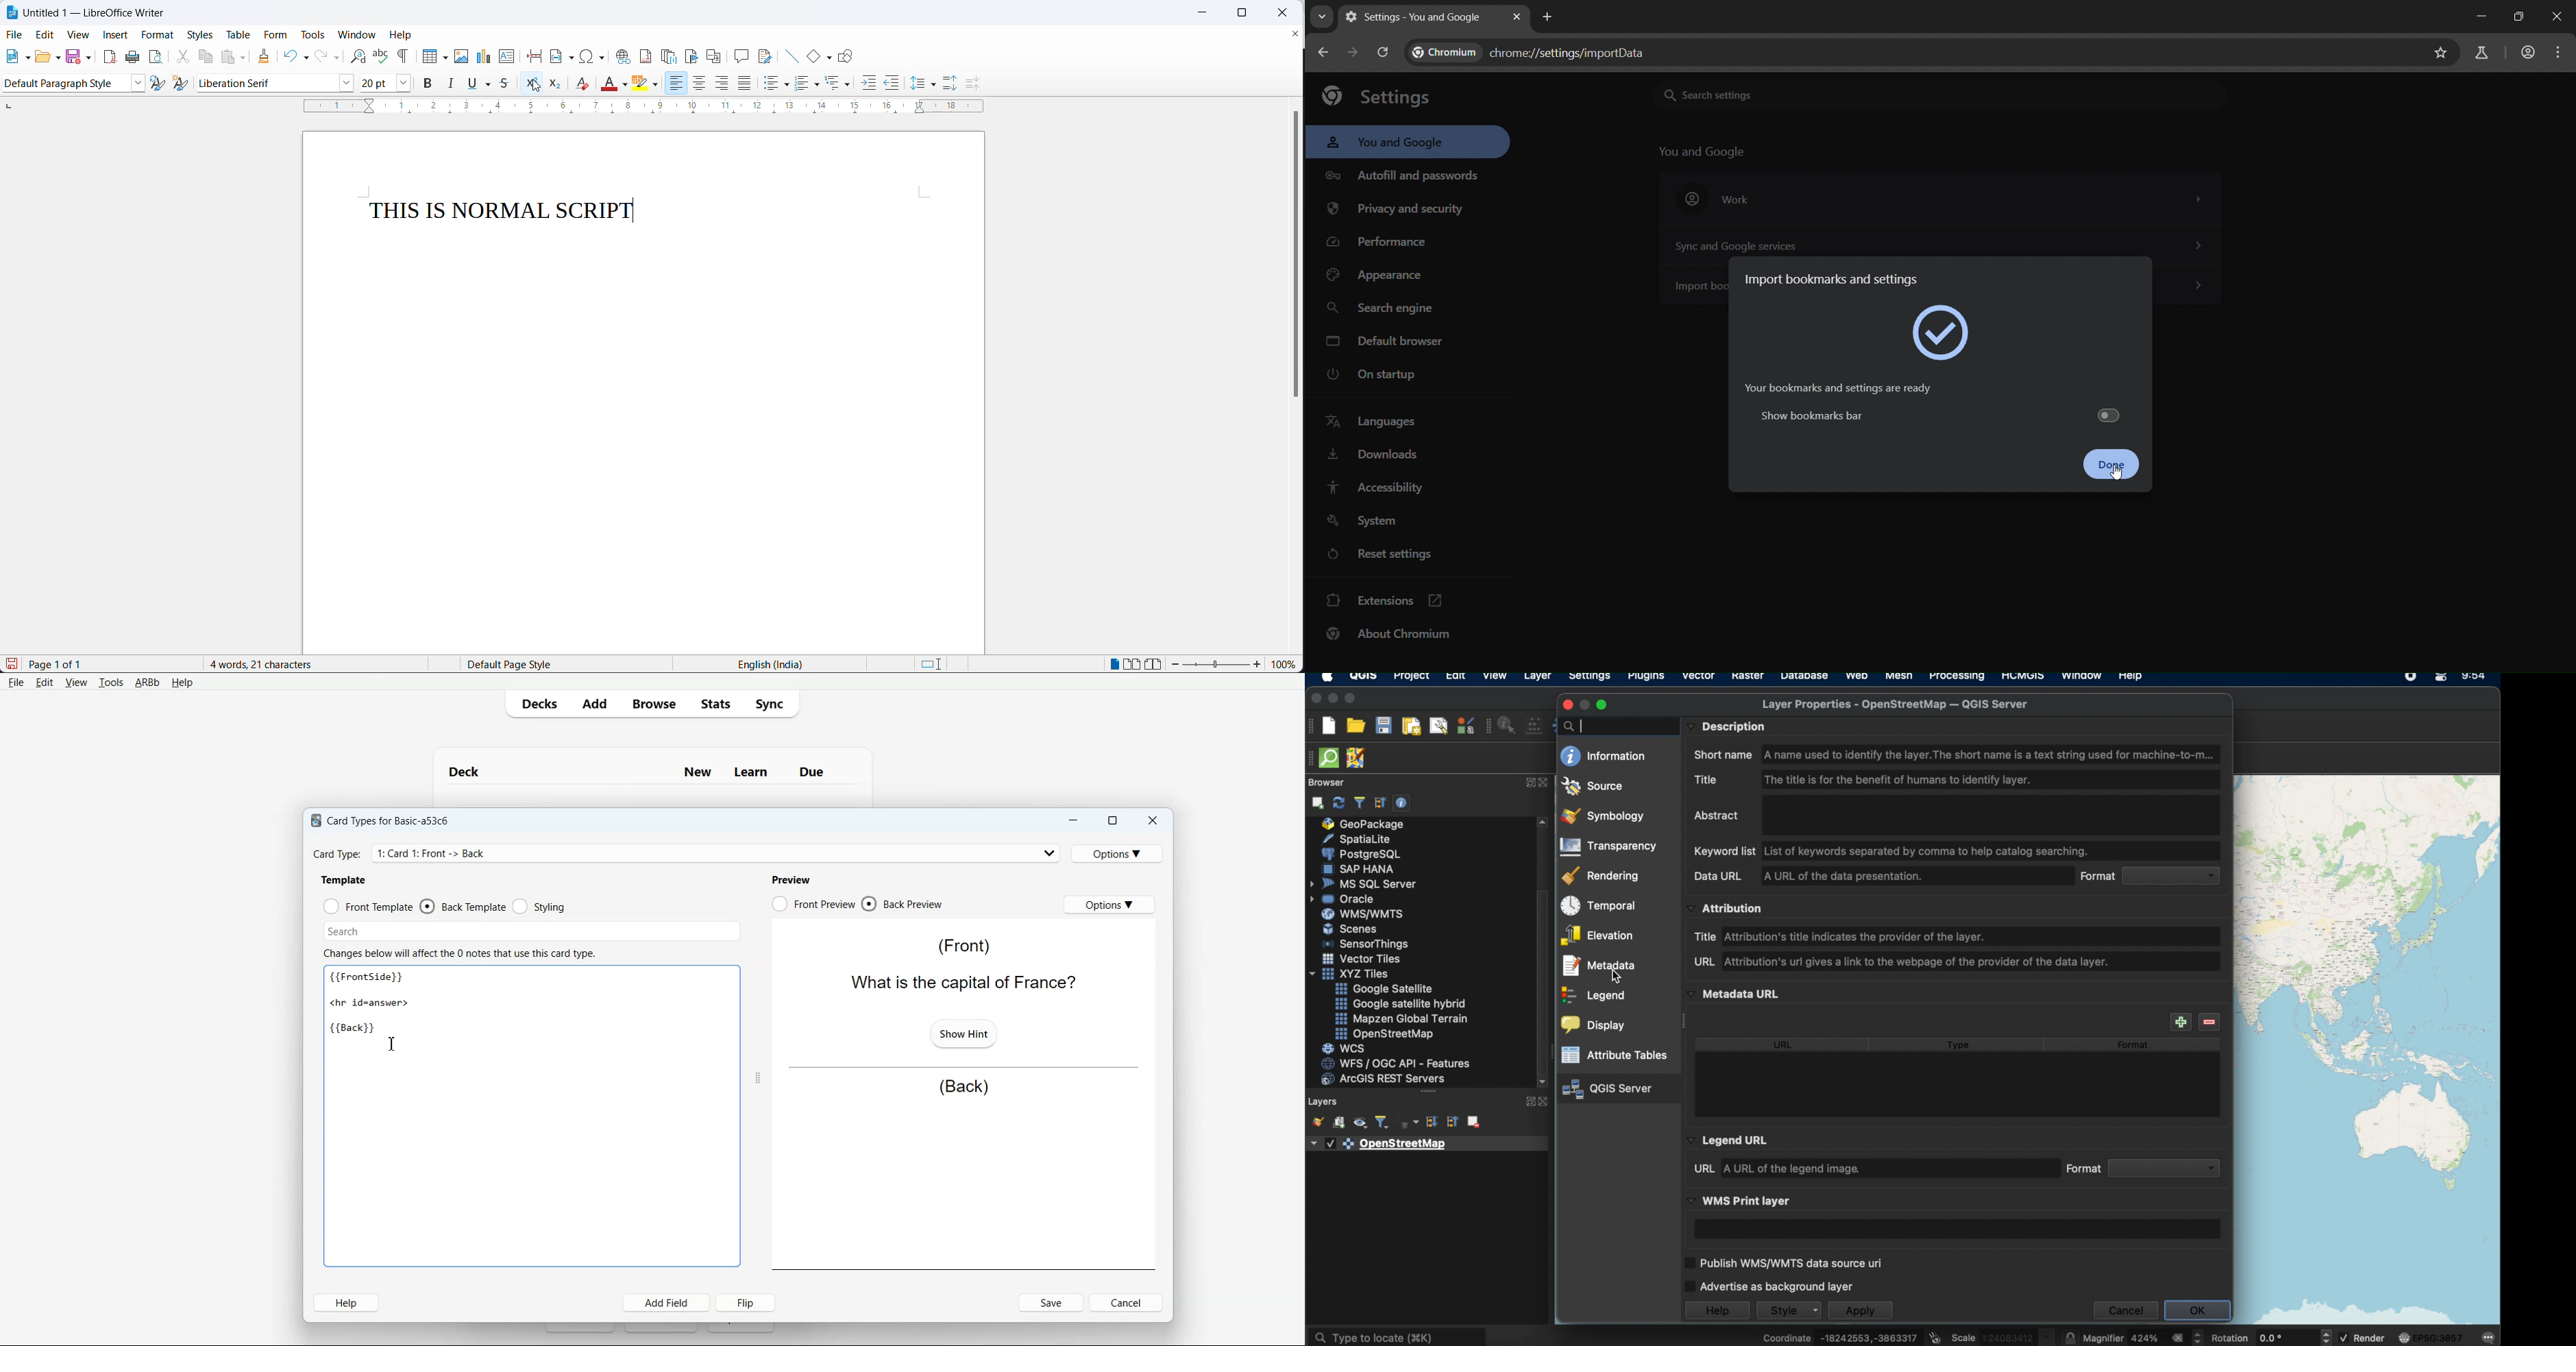 Image resolution: width=2576 pixels, height=1372 pixels. I want to click on attribute tables, so click(1616, 1055).